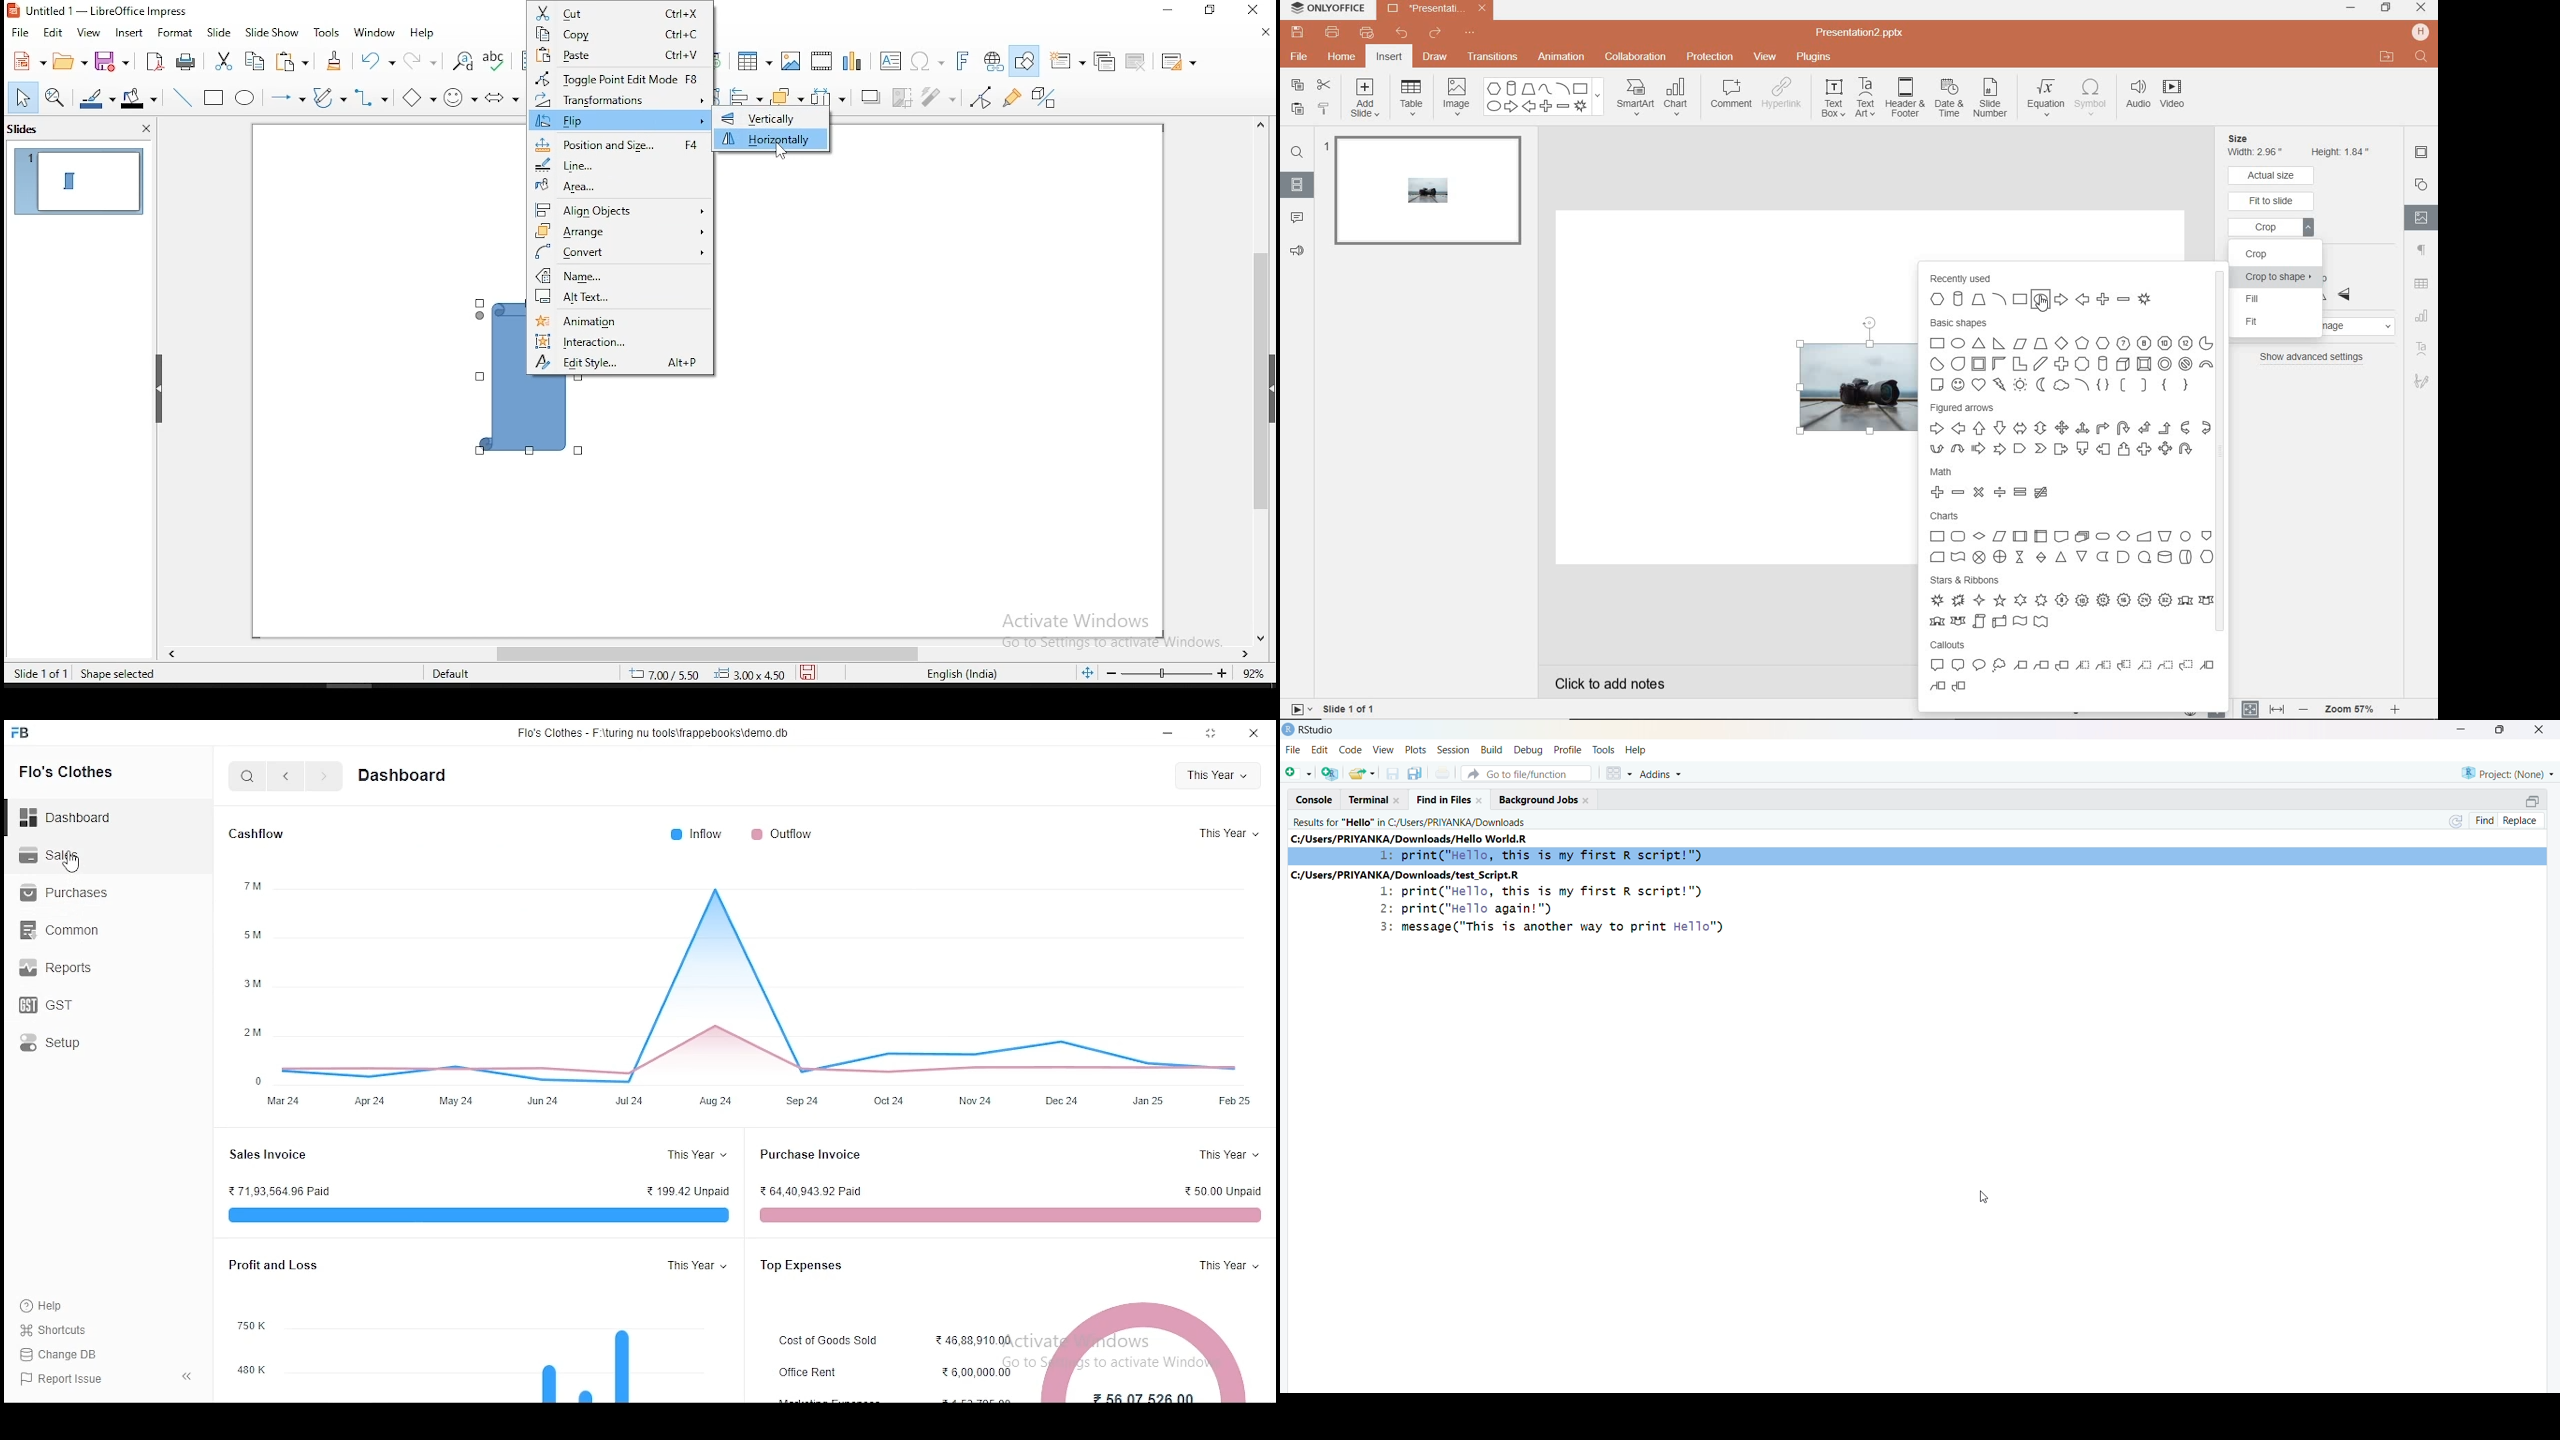  I want to click on cursor, so click(1983, 1200).